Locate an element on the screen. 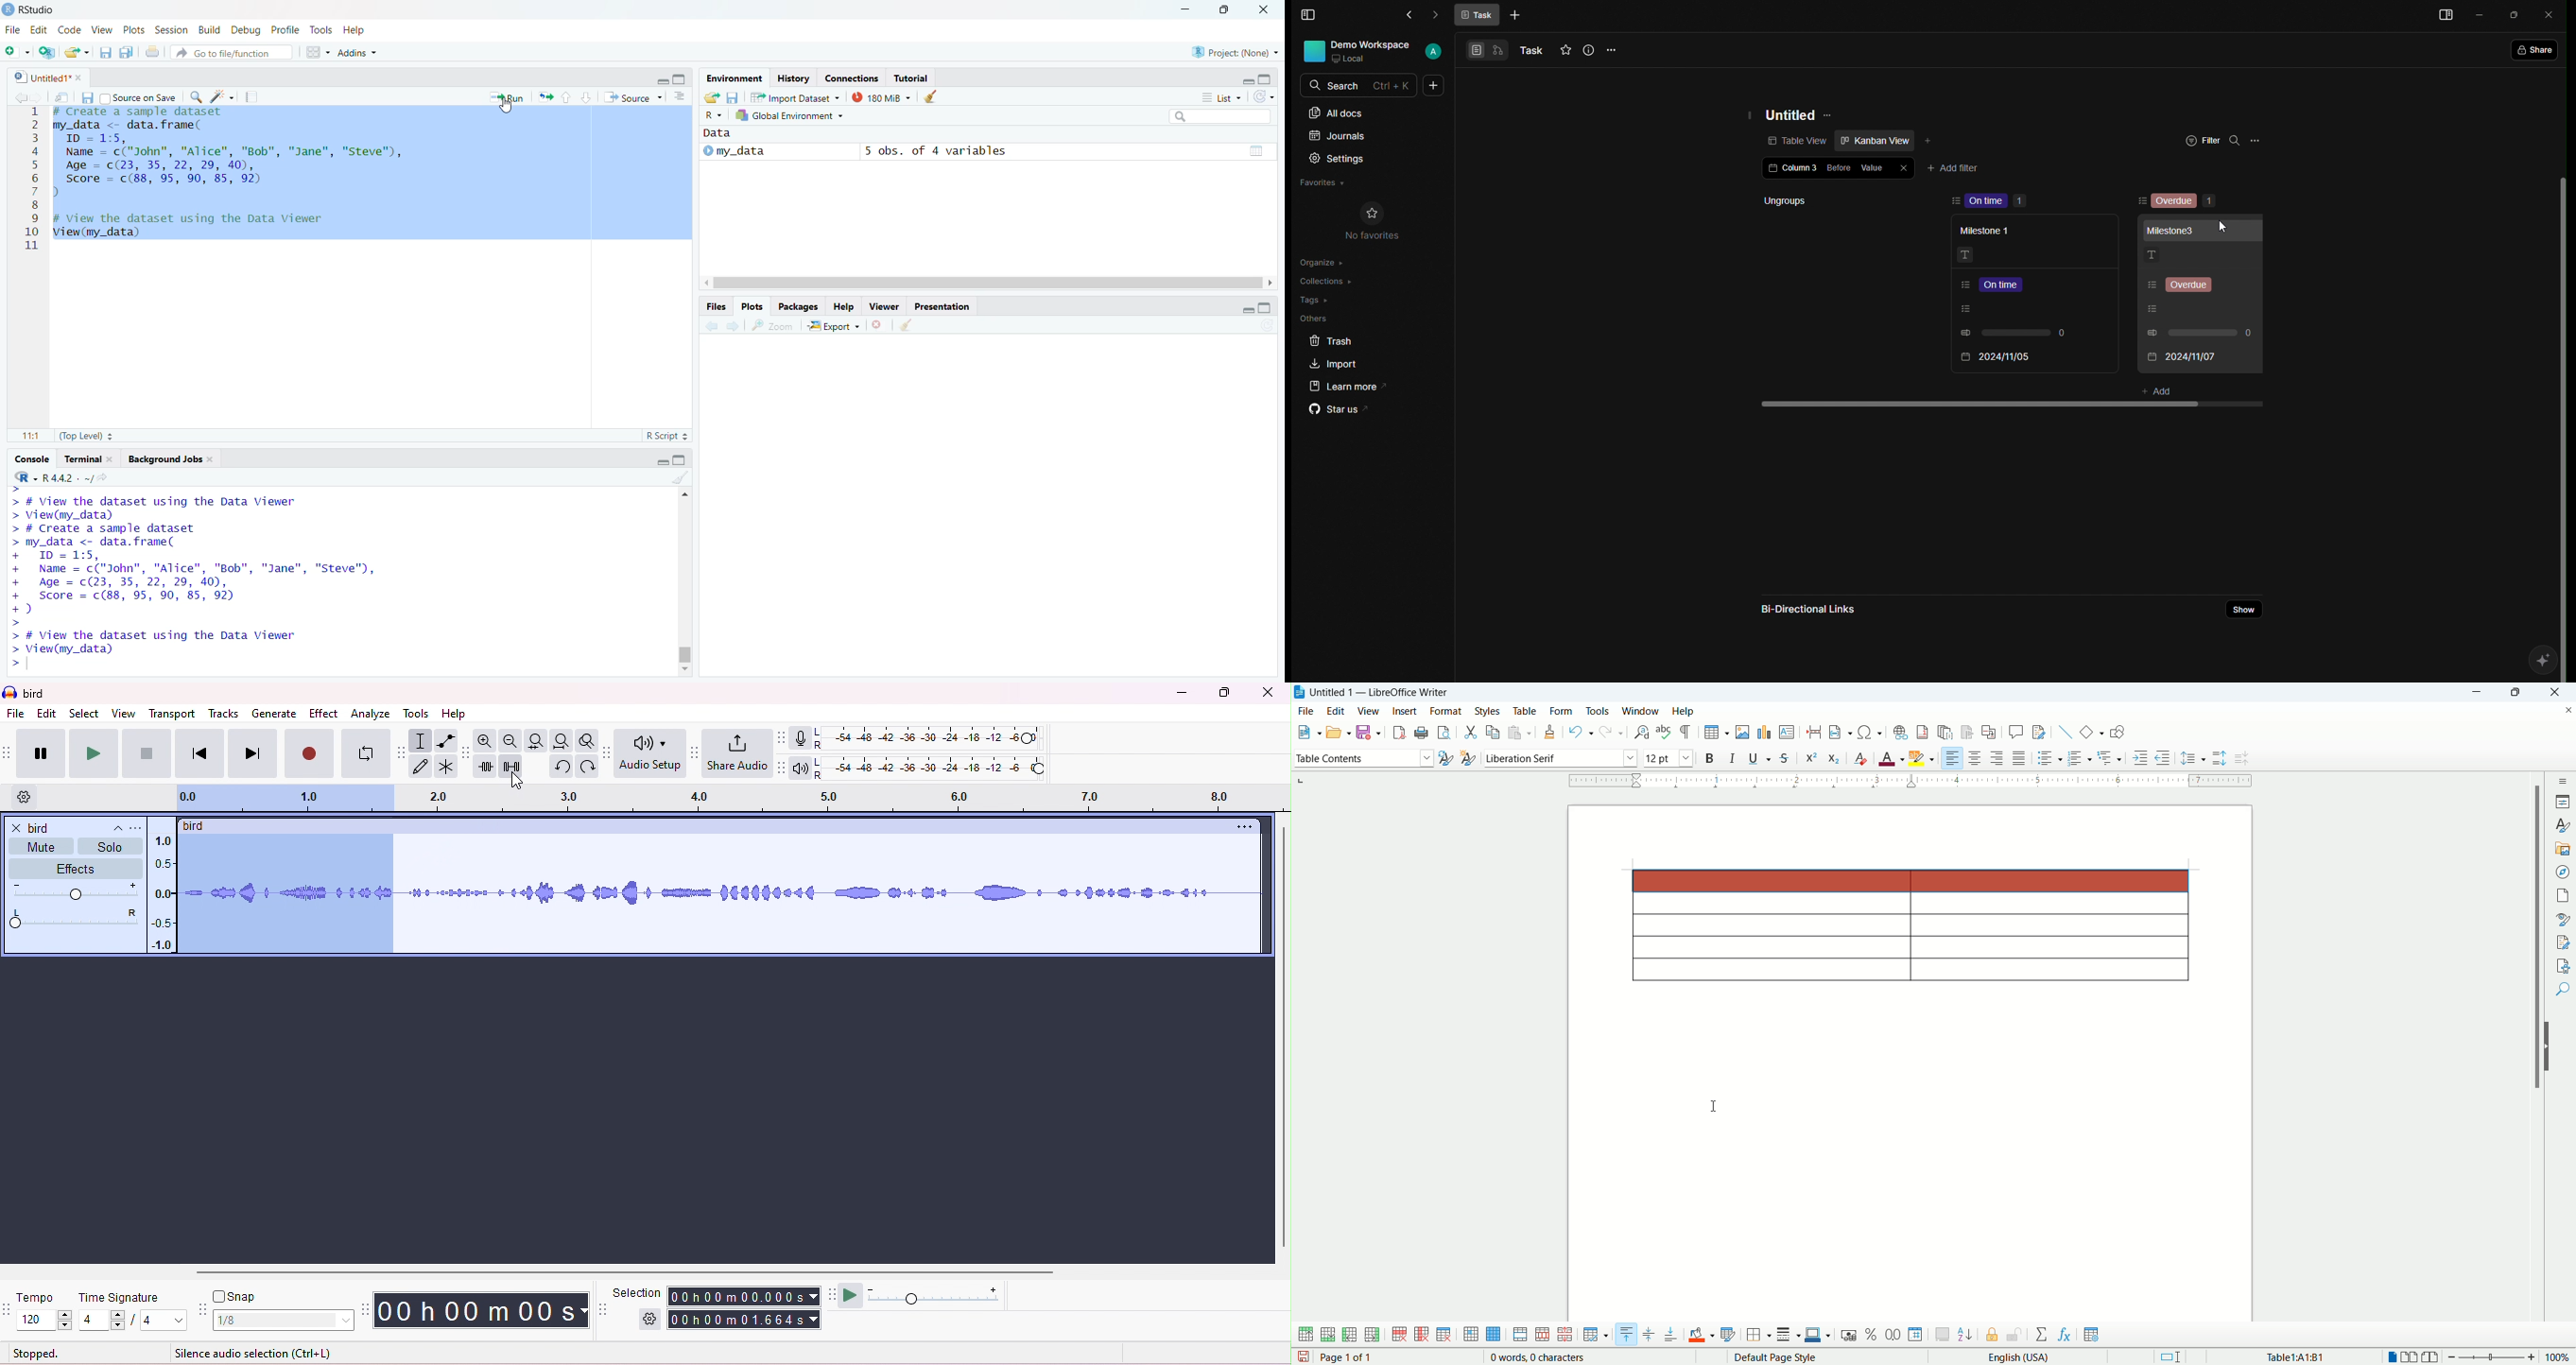 Image resolution: width=2576 pixels, height=1372 pixels. Scroll bar is located at coordinates (990, 283).